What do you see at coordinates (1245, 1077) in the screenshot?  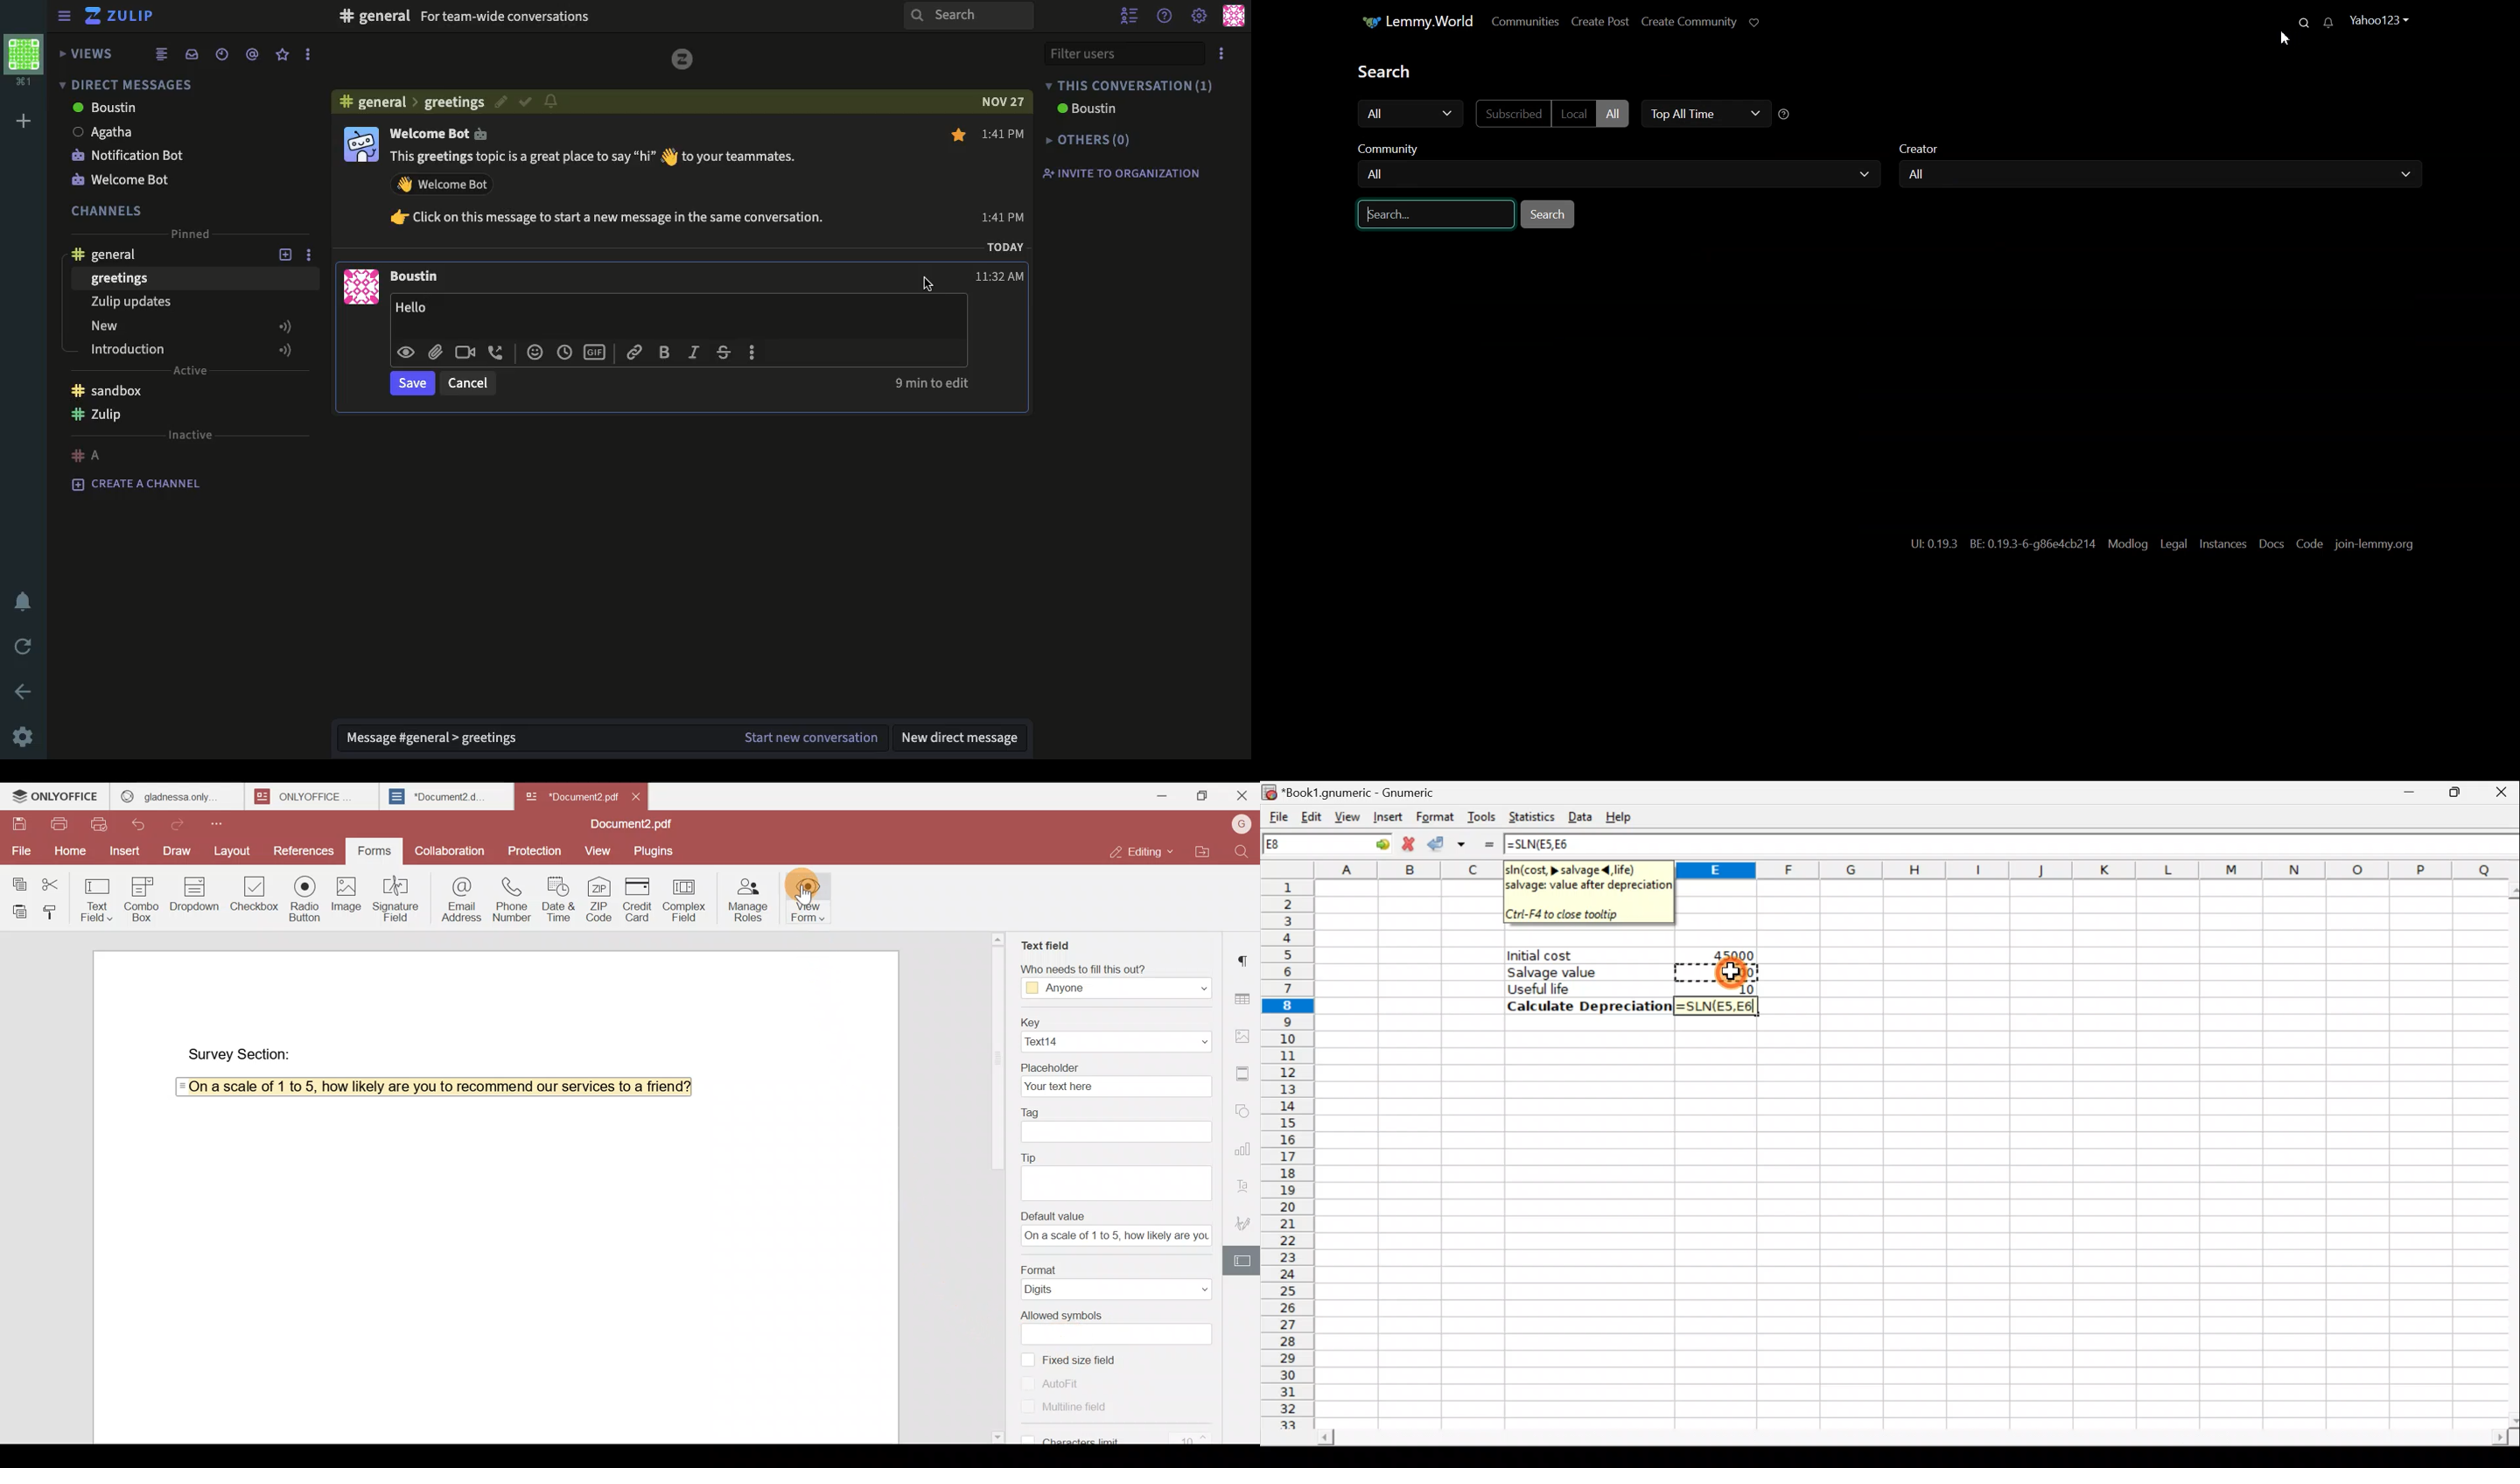 I see `Header & footer settings` at bounding box center [1245, 1077].